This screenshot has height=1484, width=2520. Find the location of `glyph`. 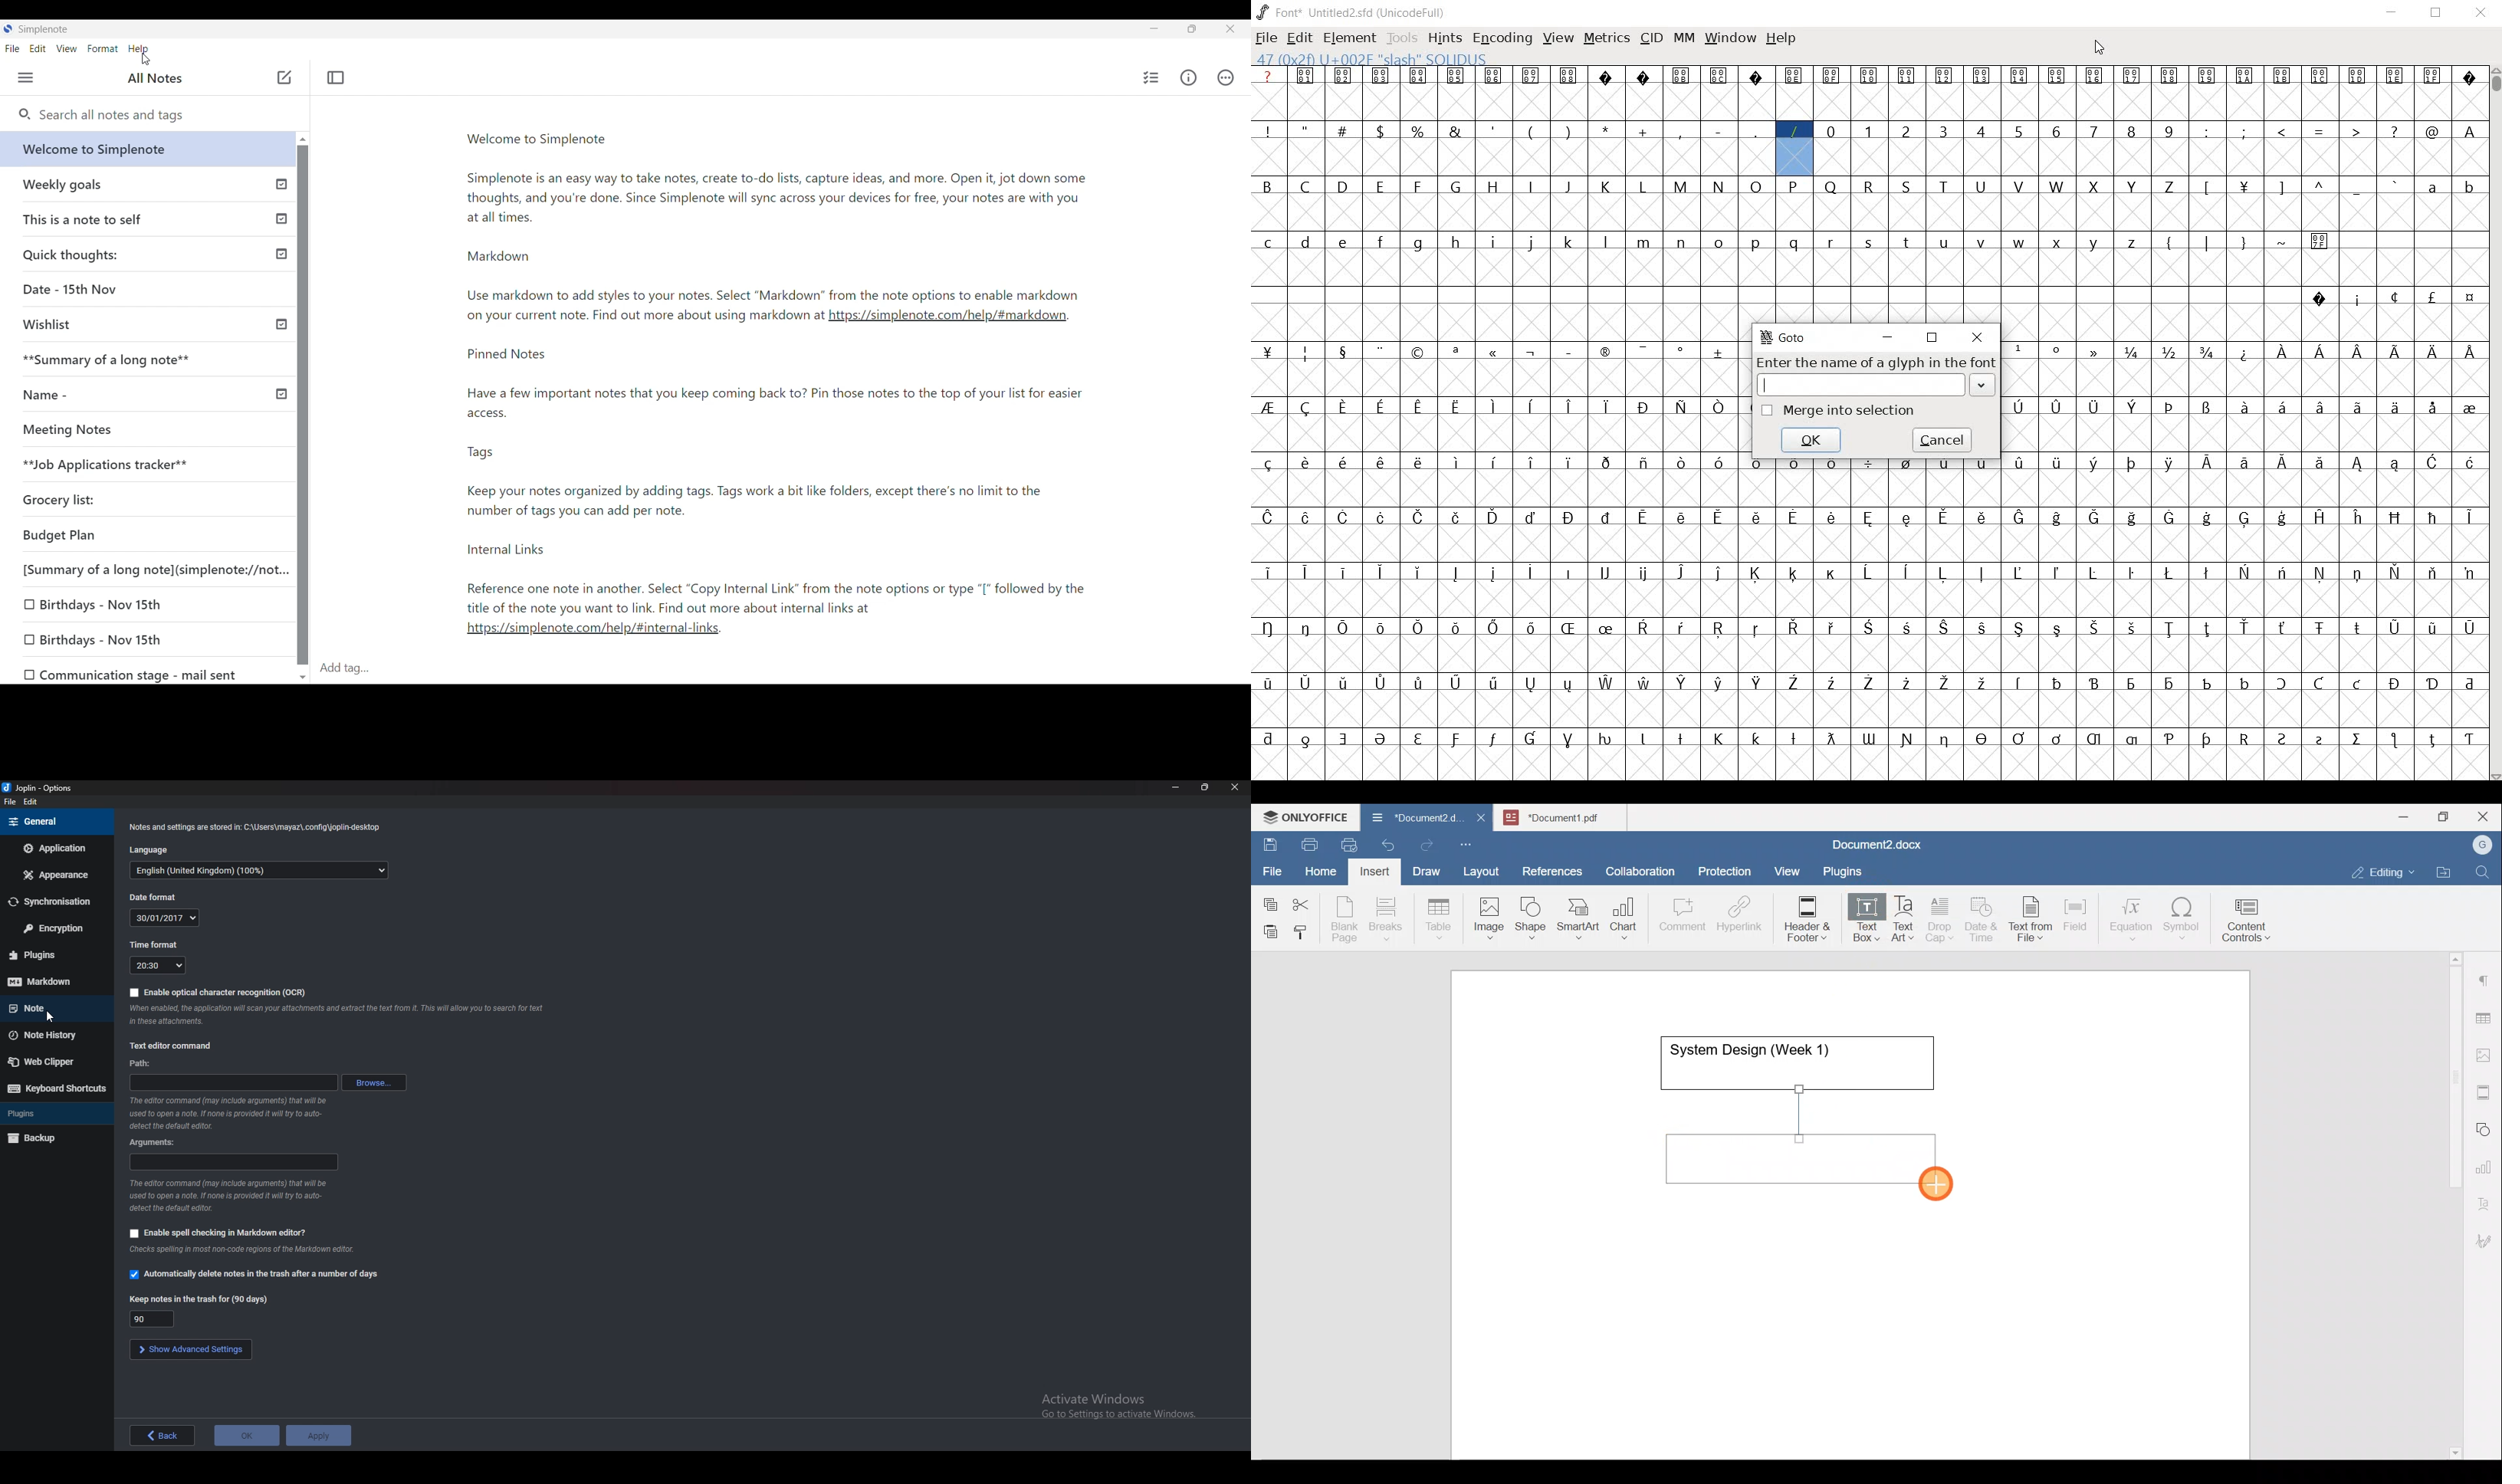

glyph is located at coordinates (2056, 132).